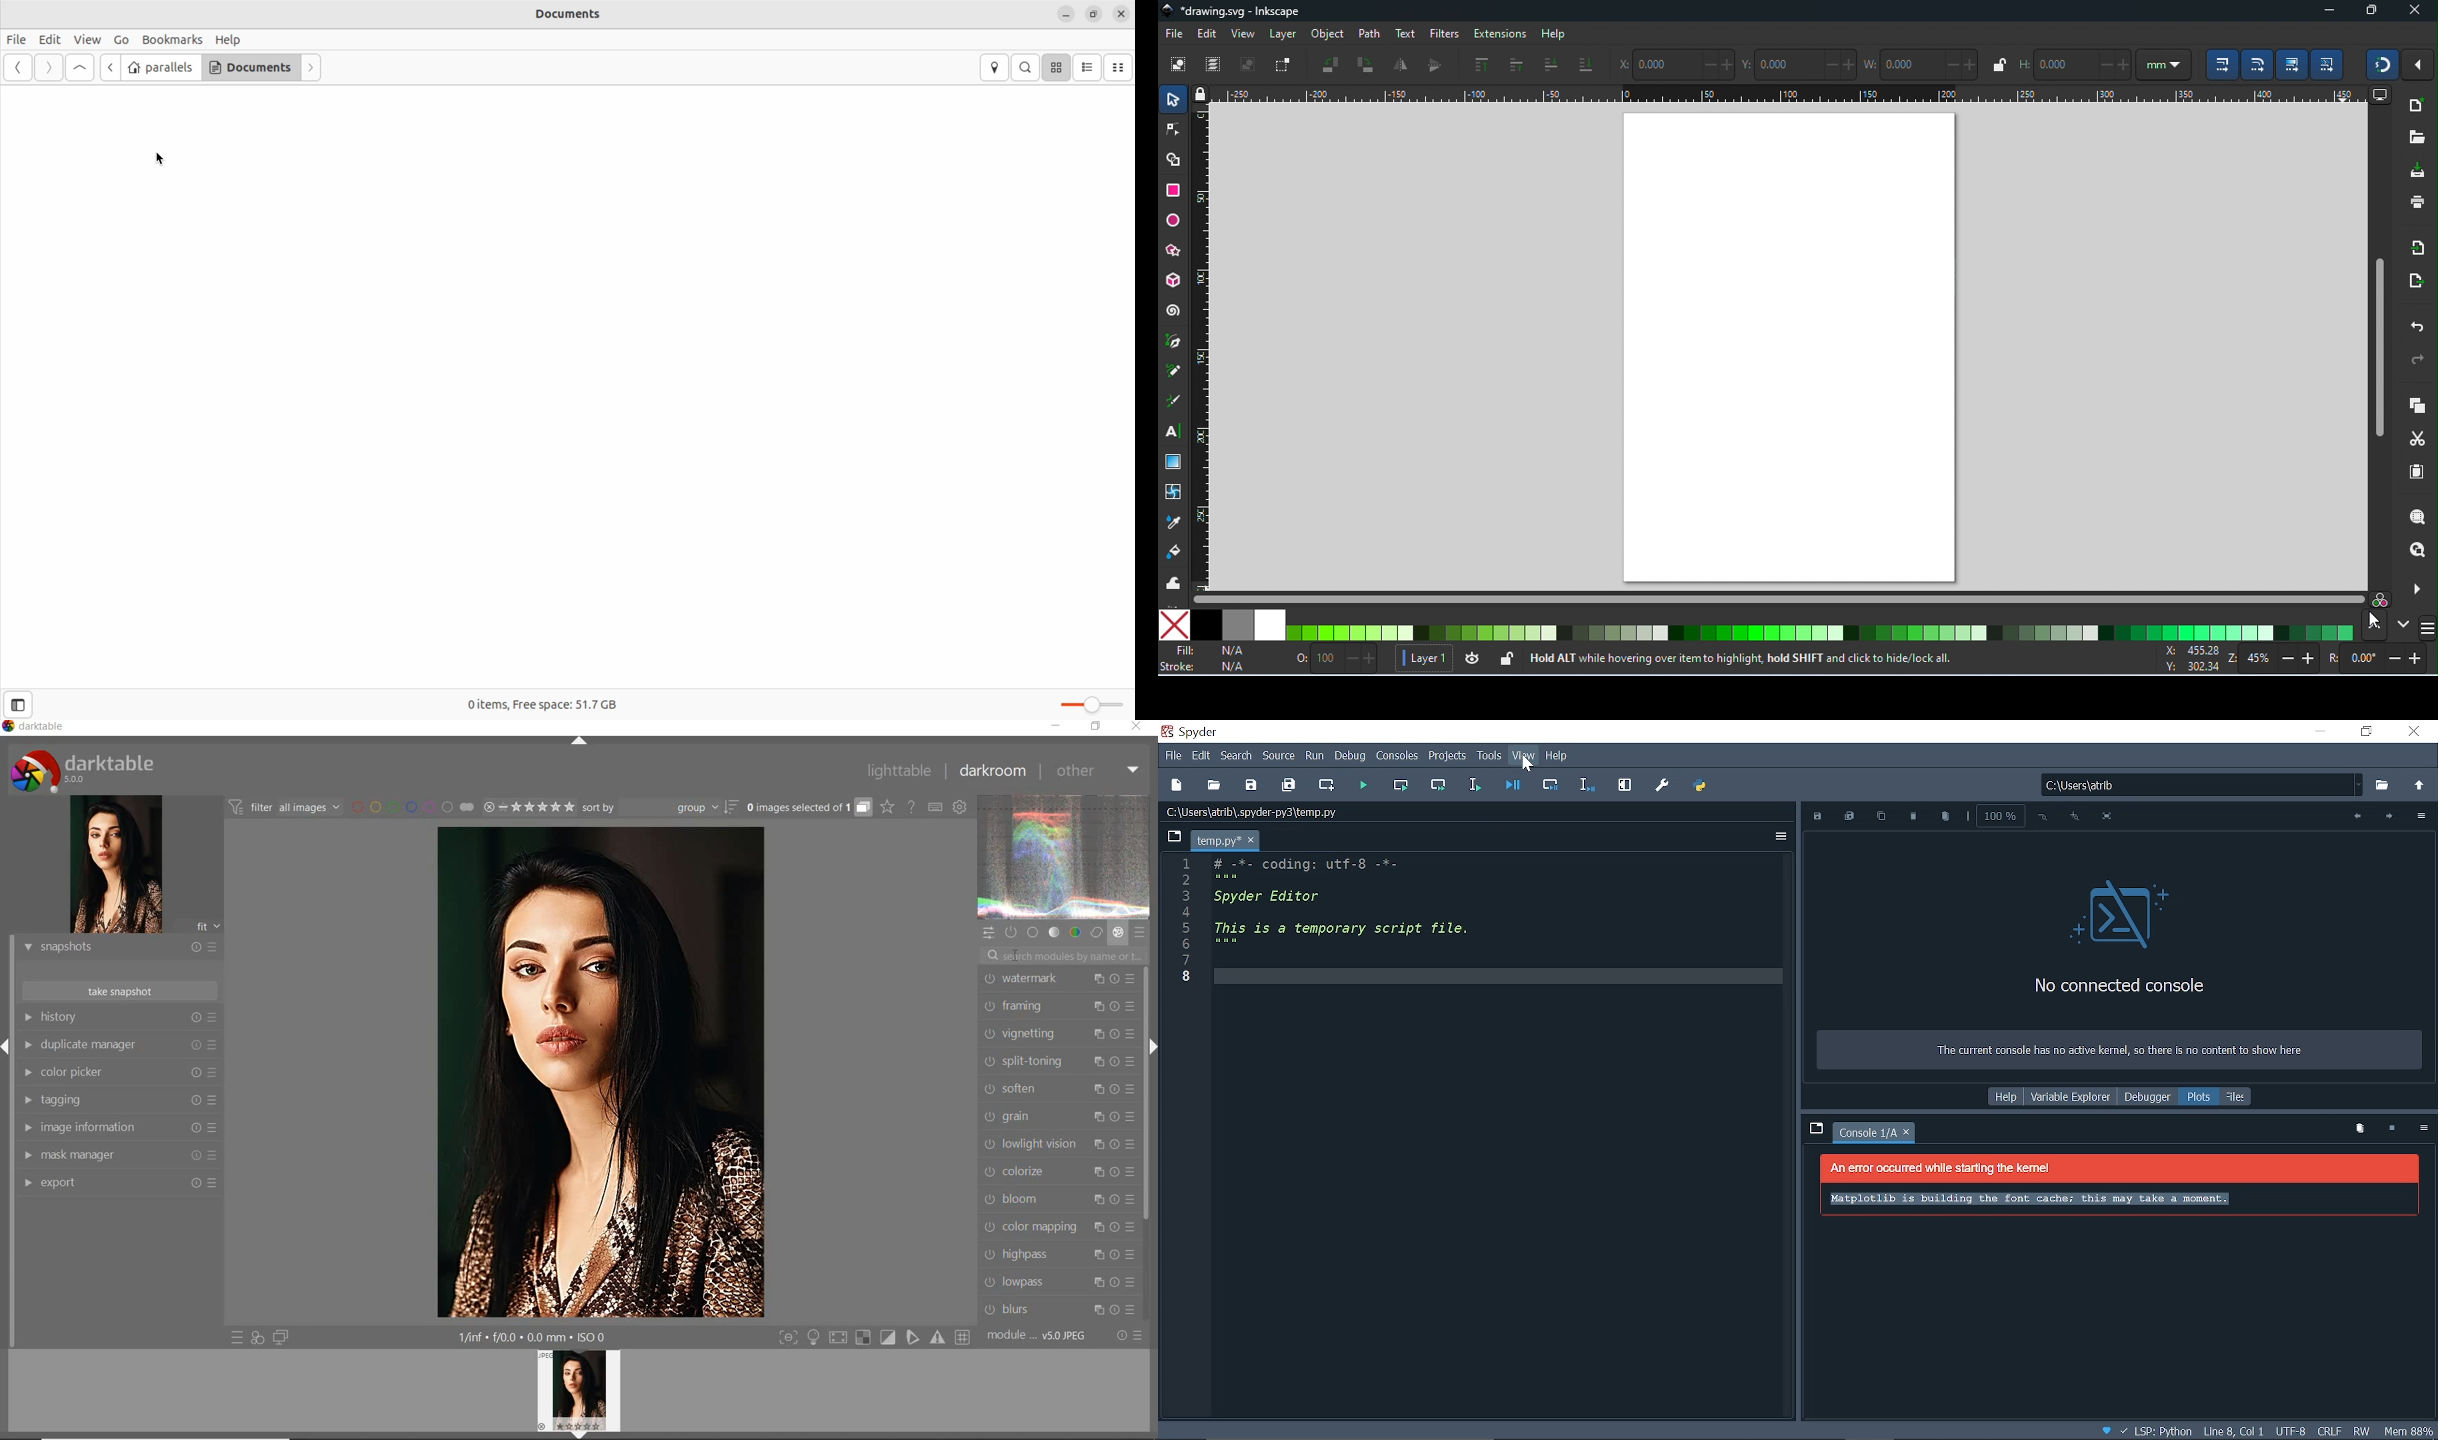 The image size is (2464, 1456). I want to click on MODULE, so click(1040, 1339).